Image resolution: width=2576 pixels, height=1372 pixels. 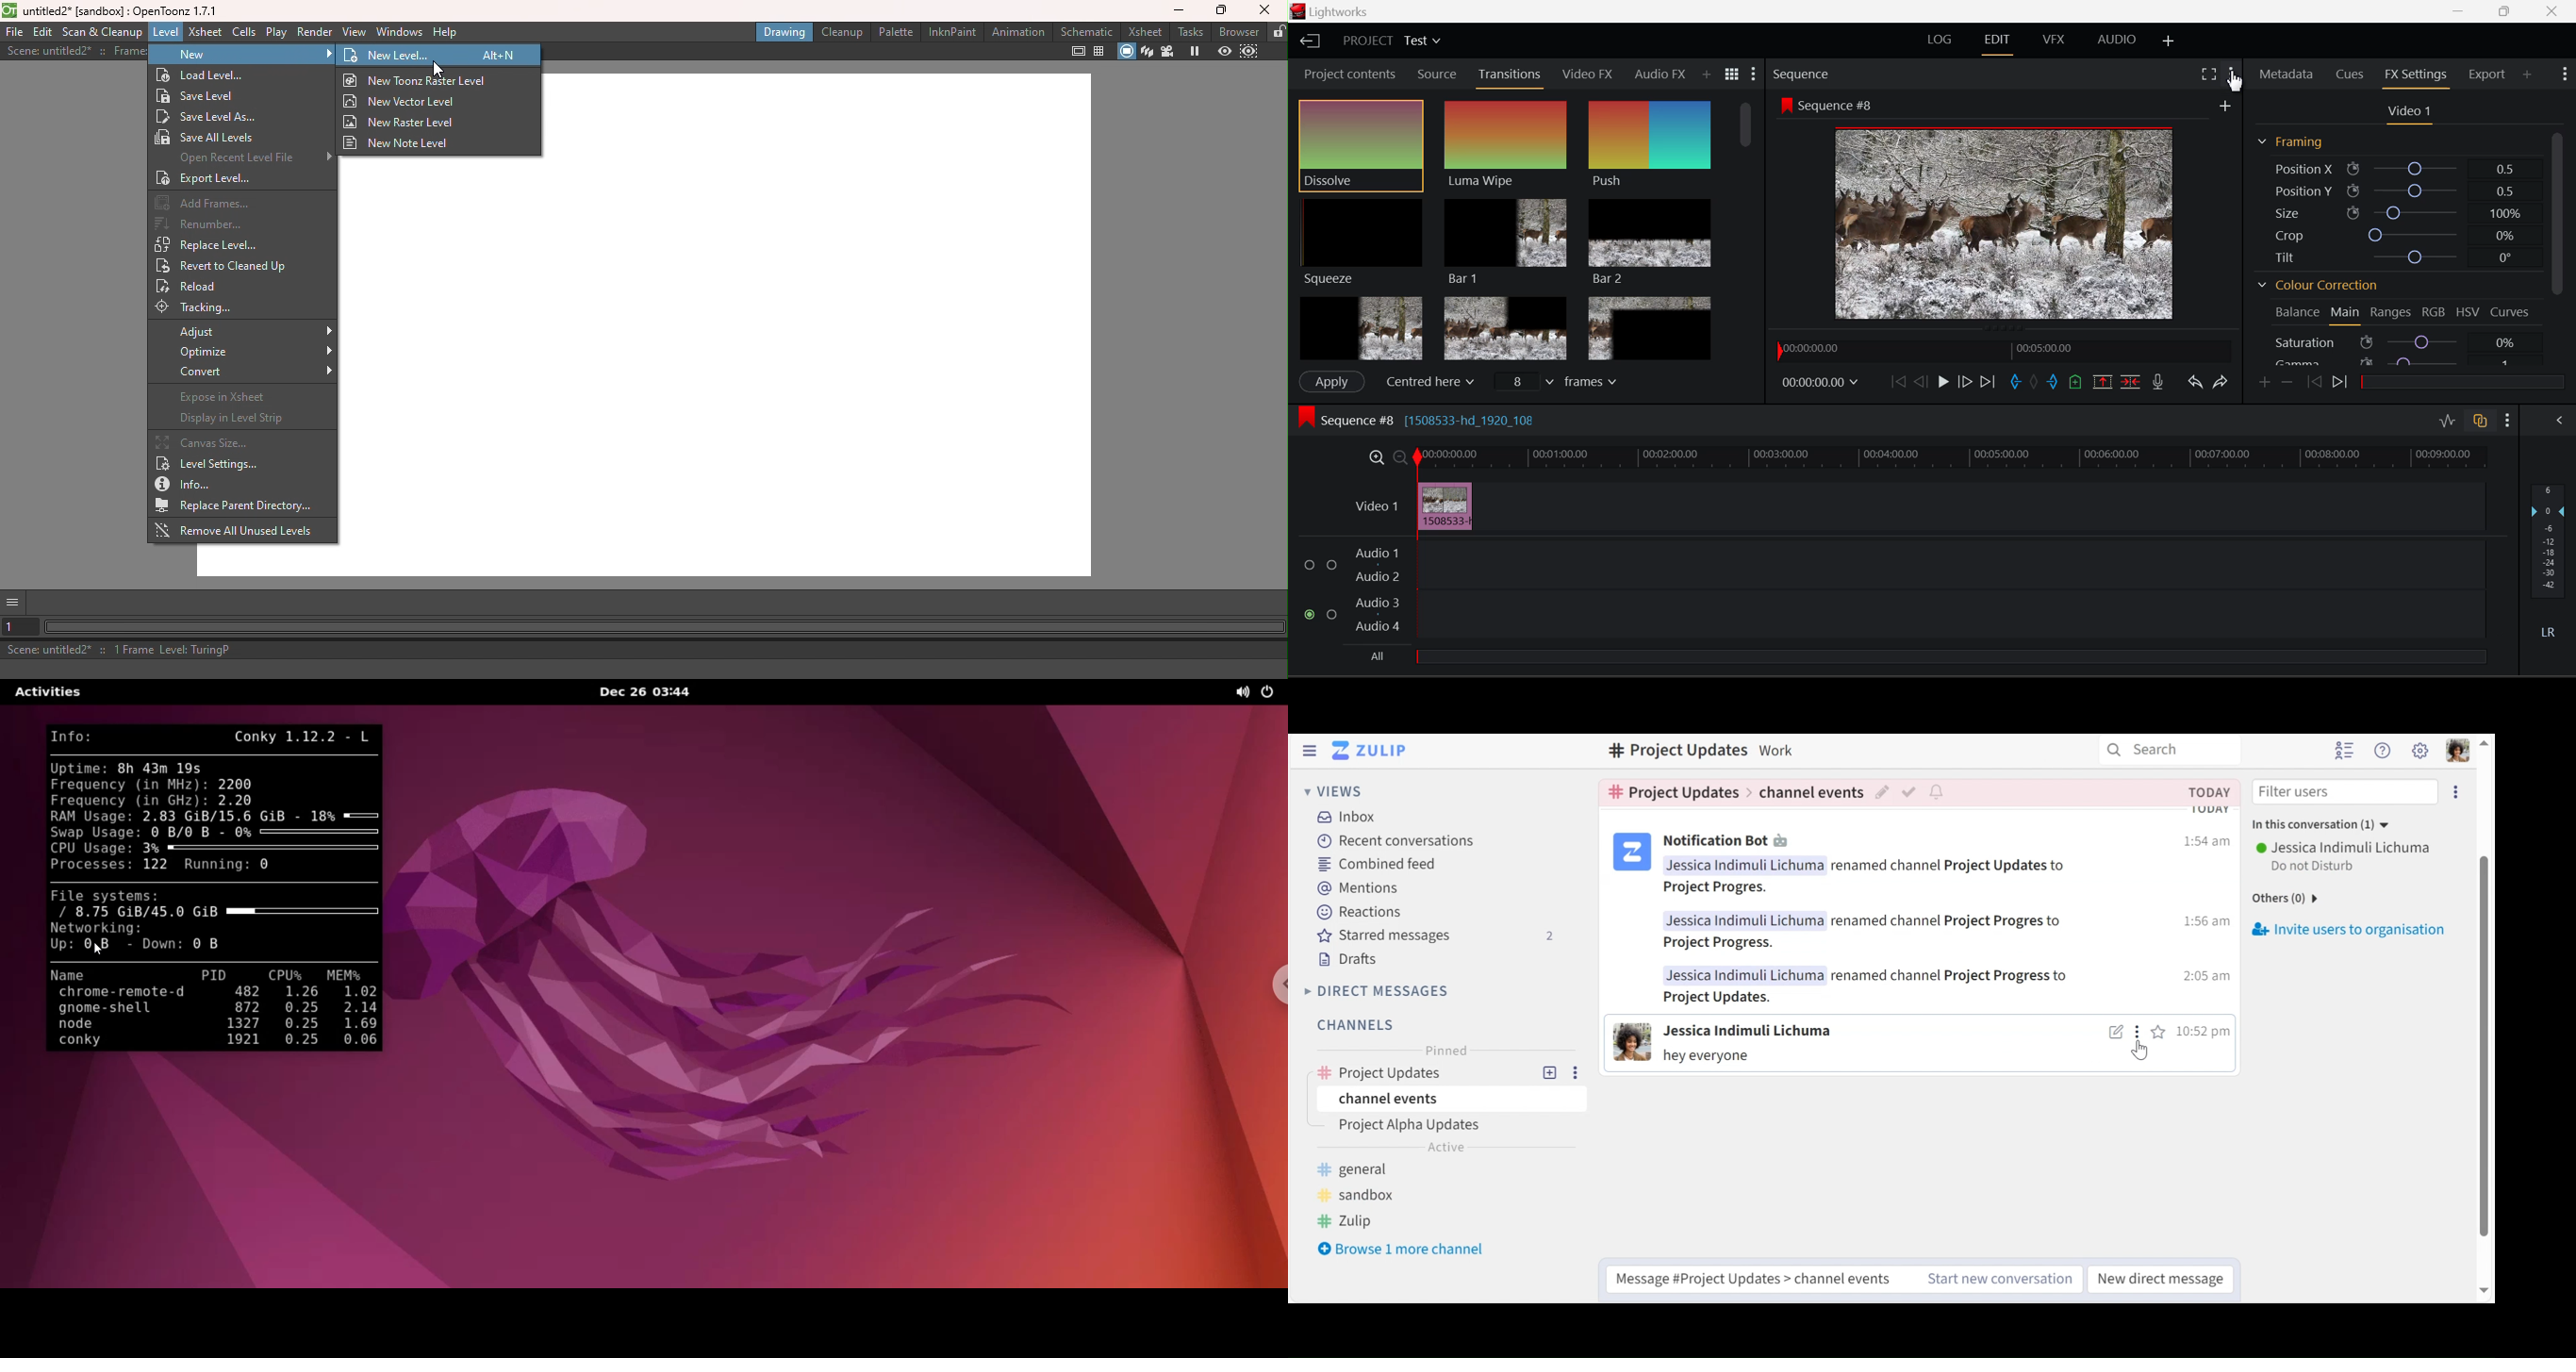 What do you see at coordinates (2396, 190) in the screenshot?
I see `Position Y` at bounding box center [2396, 190].